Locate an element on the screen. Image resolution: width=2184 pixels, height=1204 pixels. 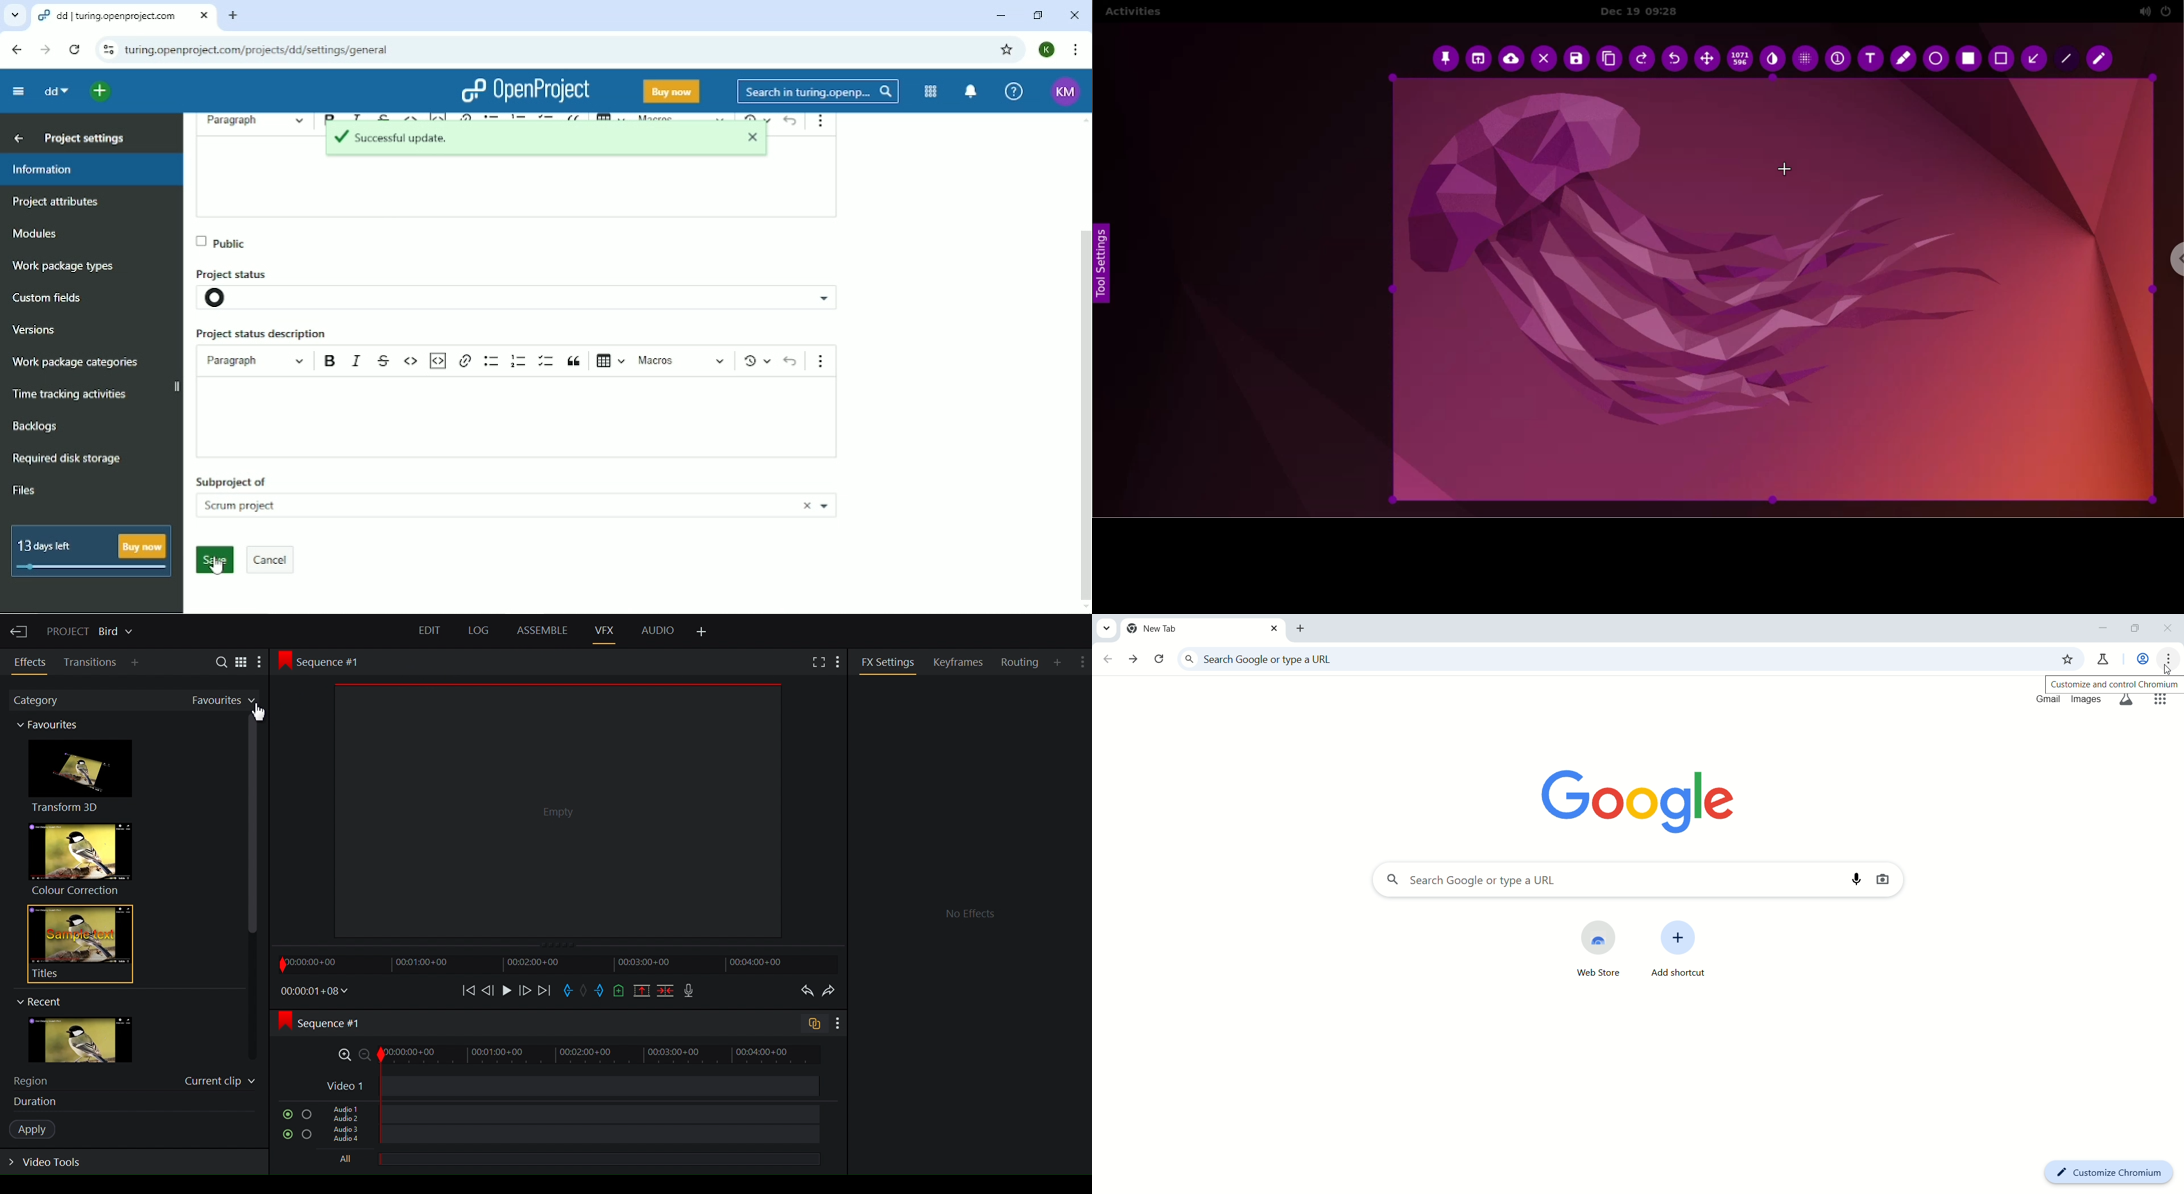
Sequence is located at coordinates (331, 661).